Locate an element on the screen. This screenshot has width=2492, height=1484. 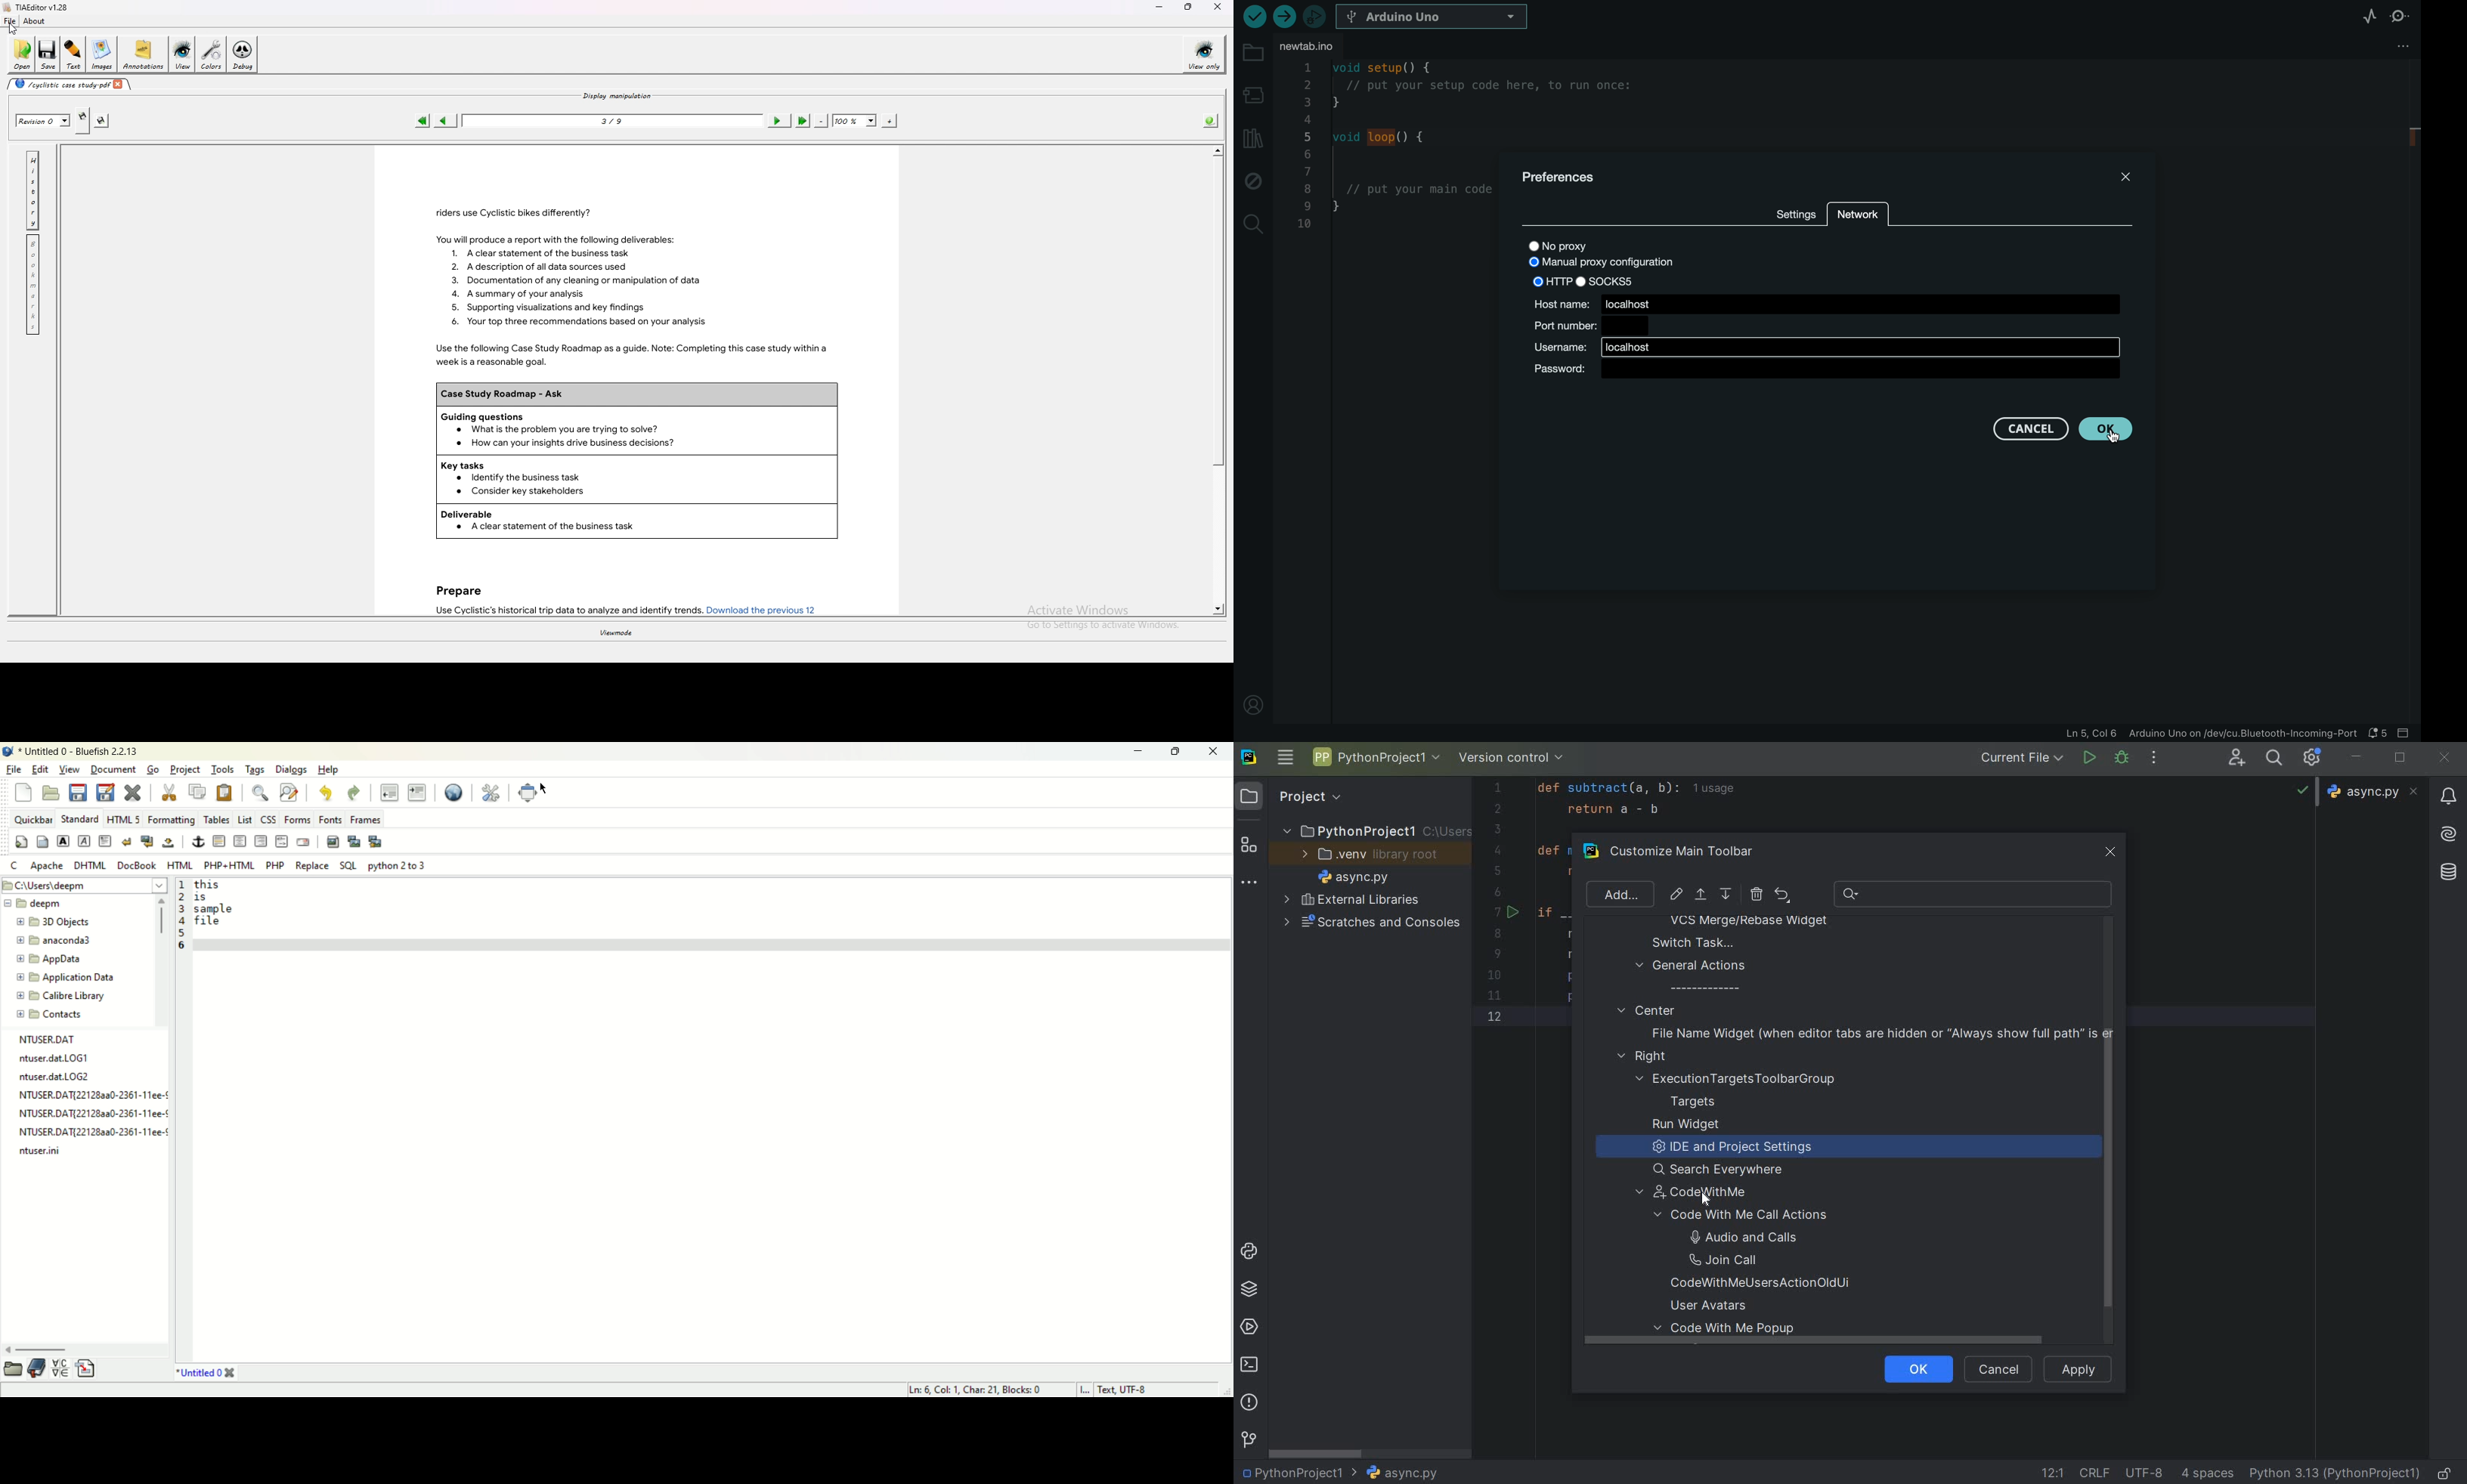
MAKE FILE READY ONLY is located at coordinates (2447, 1472).